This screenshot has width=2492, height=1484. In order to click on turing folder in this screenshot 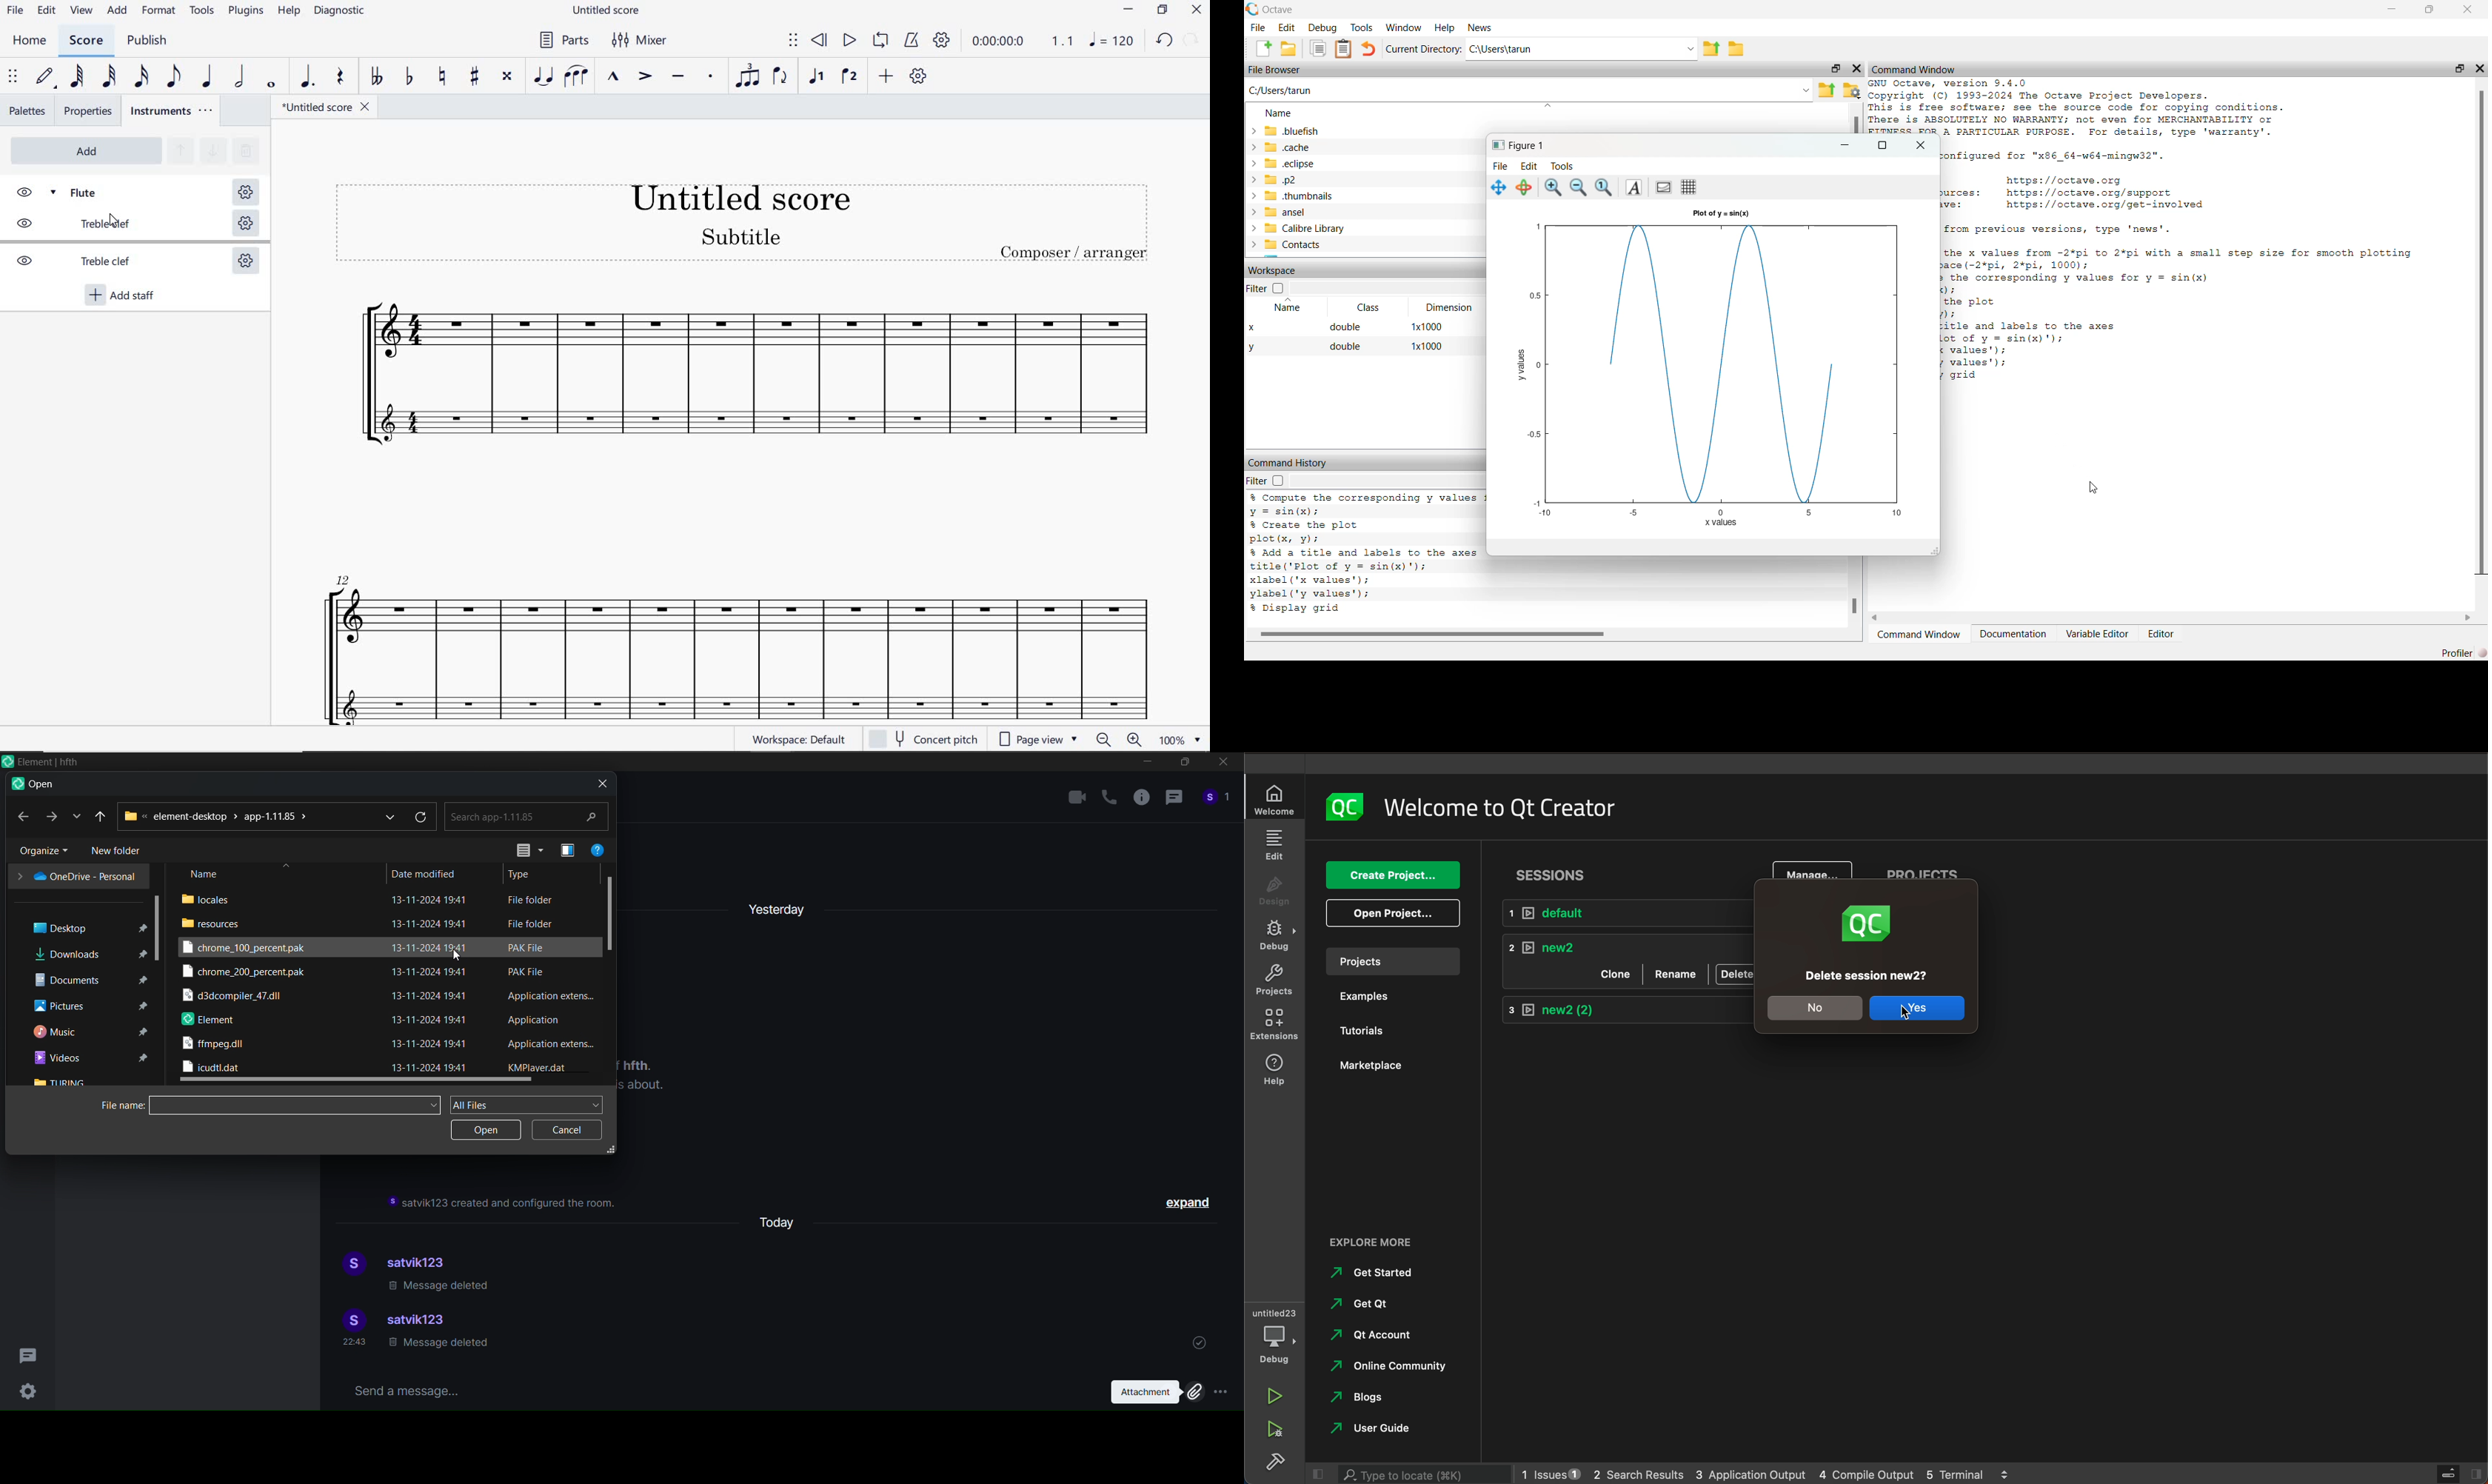, I will do `click(62, 1082)`.